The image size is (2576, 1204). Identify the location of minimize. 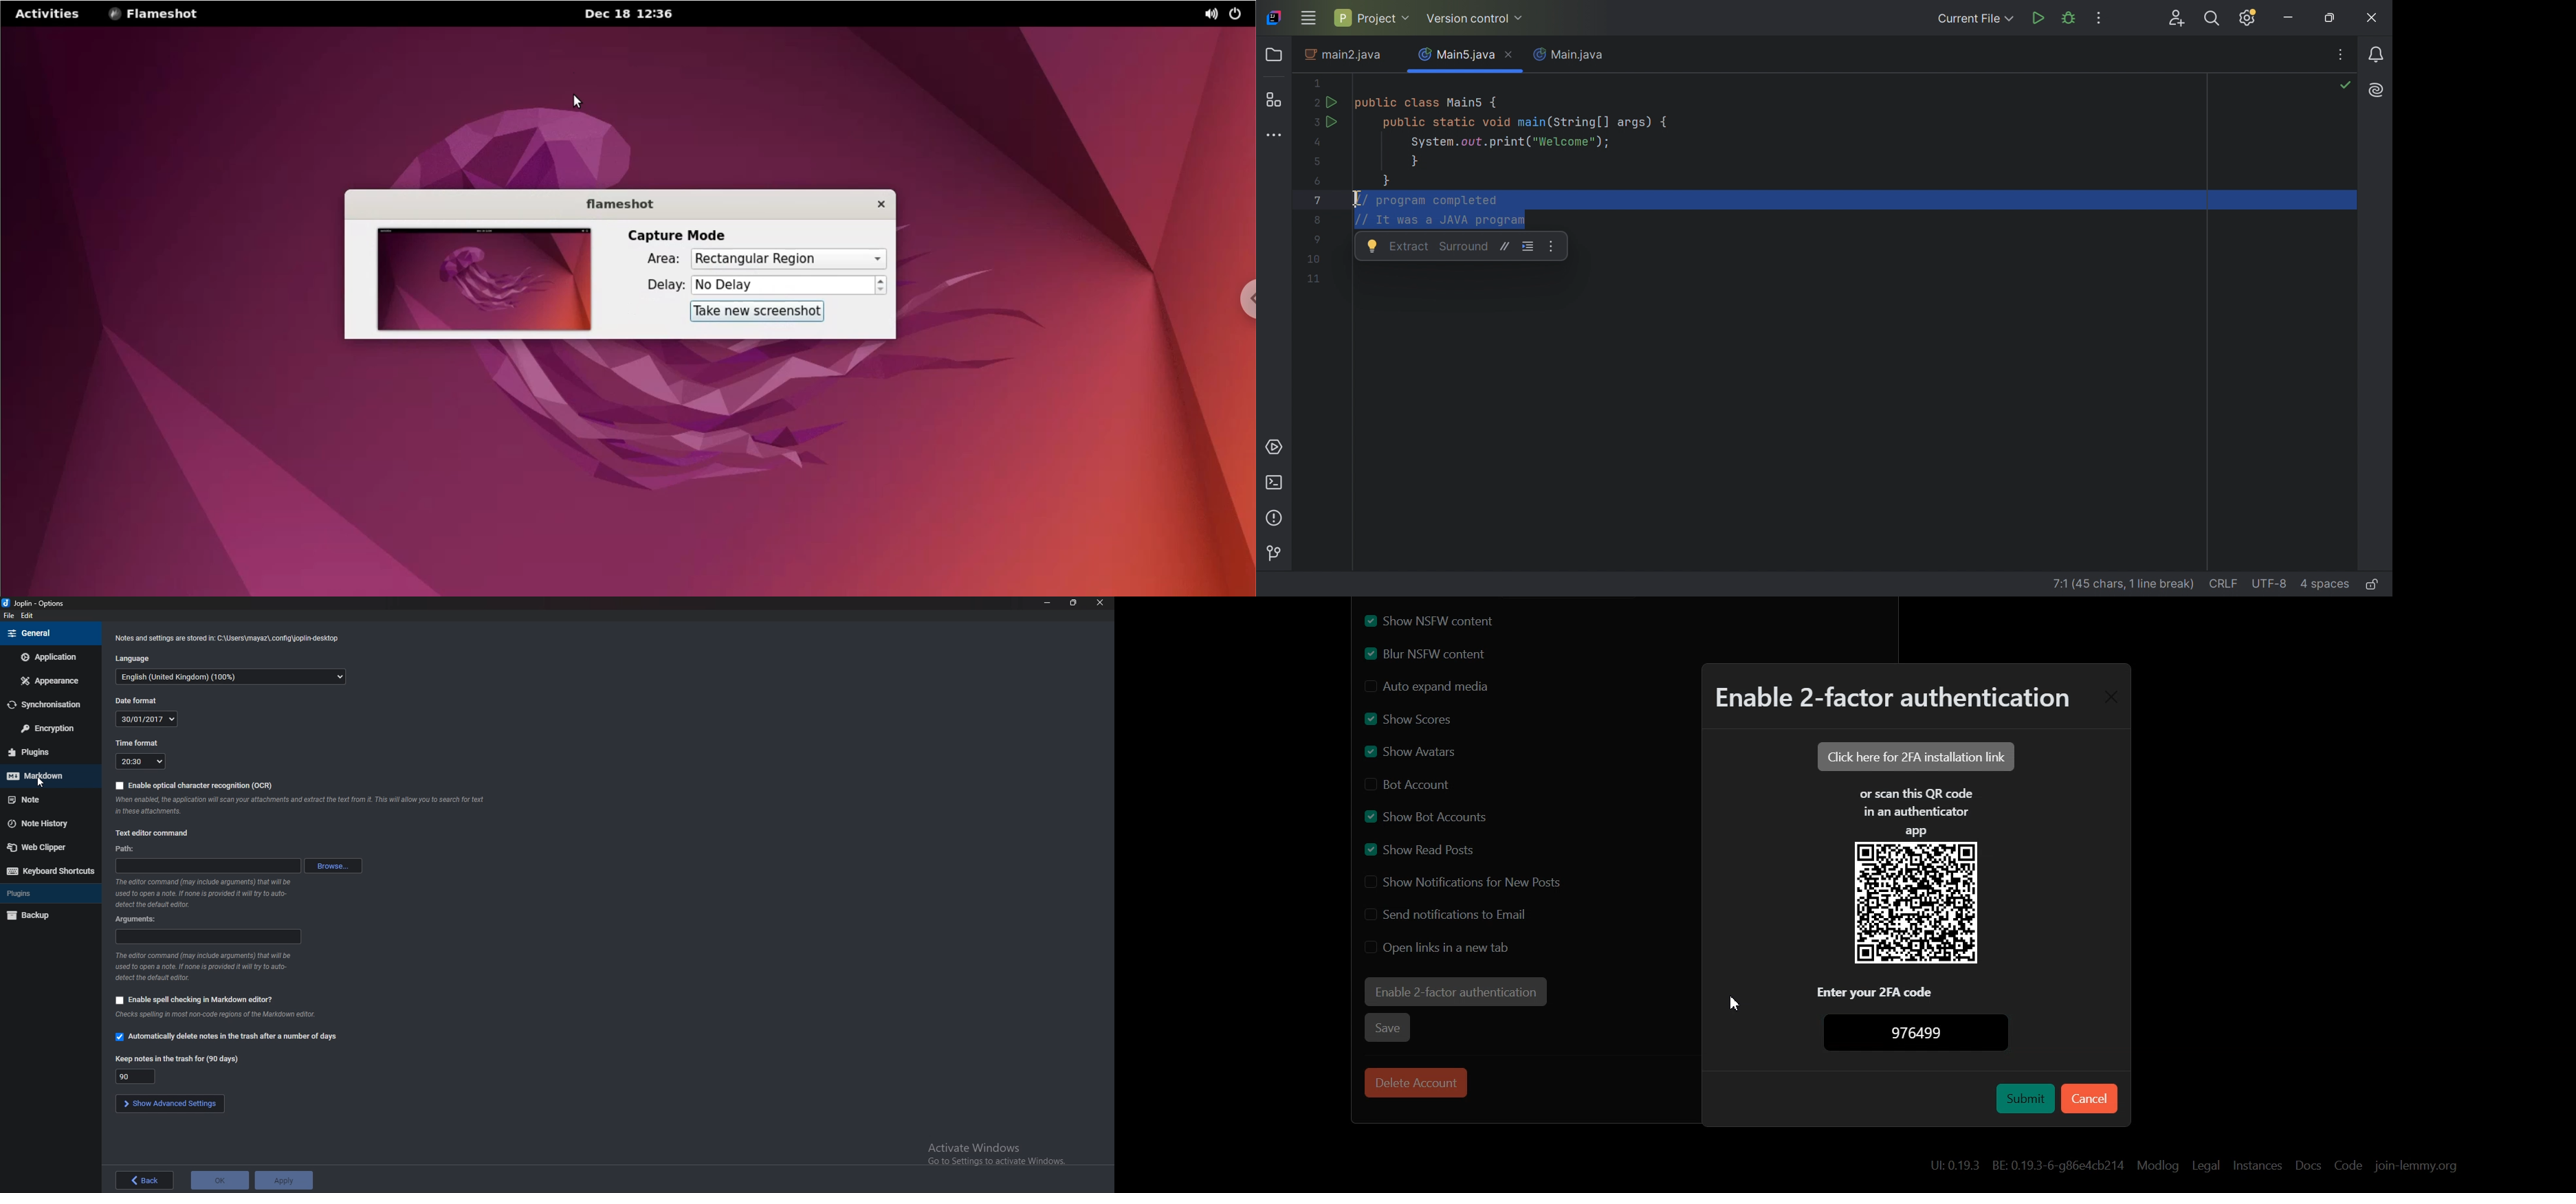
(1047, 602).